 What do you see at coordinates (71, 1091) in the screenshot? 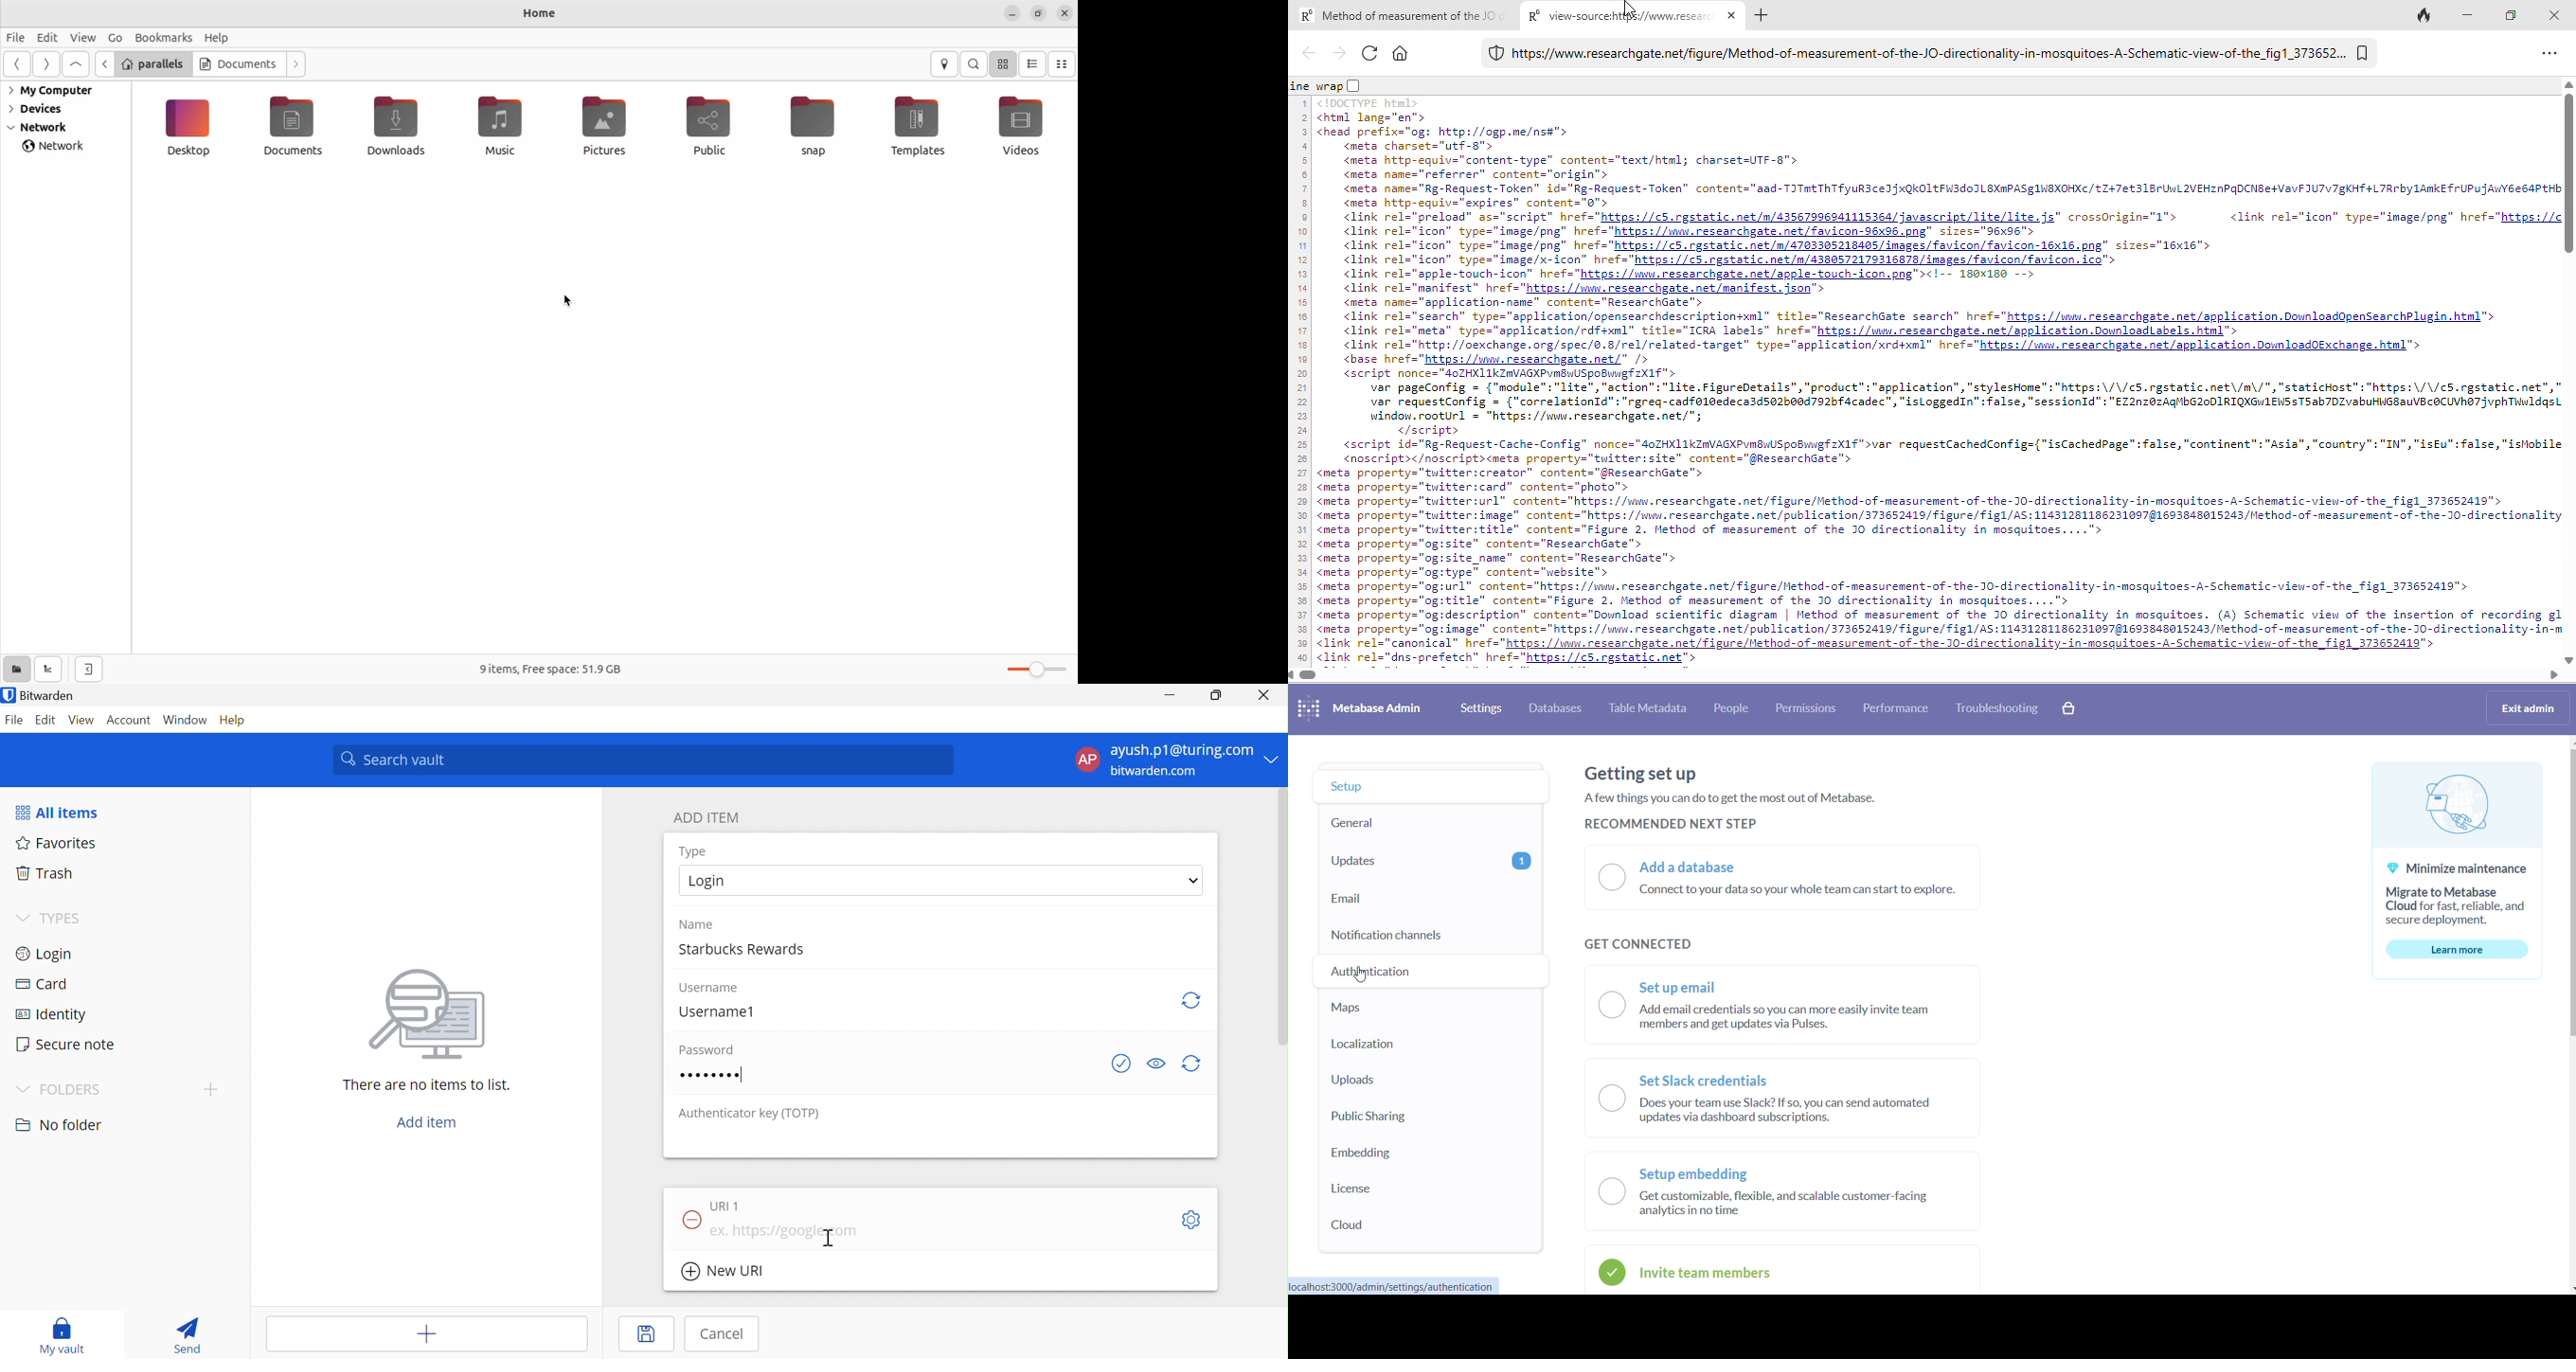
I see `FOLDERS` at bounding box center [71, 1091].